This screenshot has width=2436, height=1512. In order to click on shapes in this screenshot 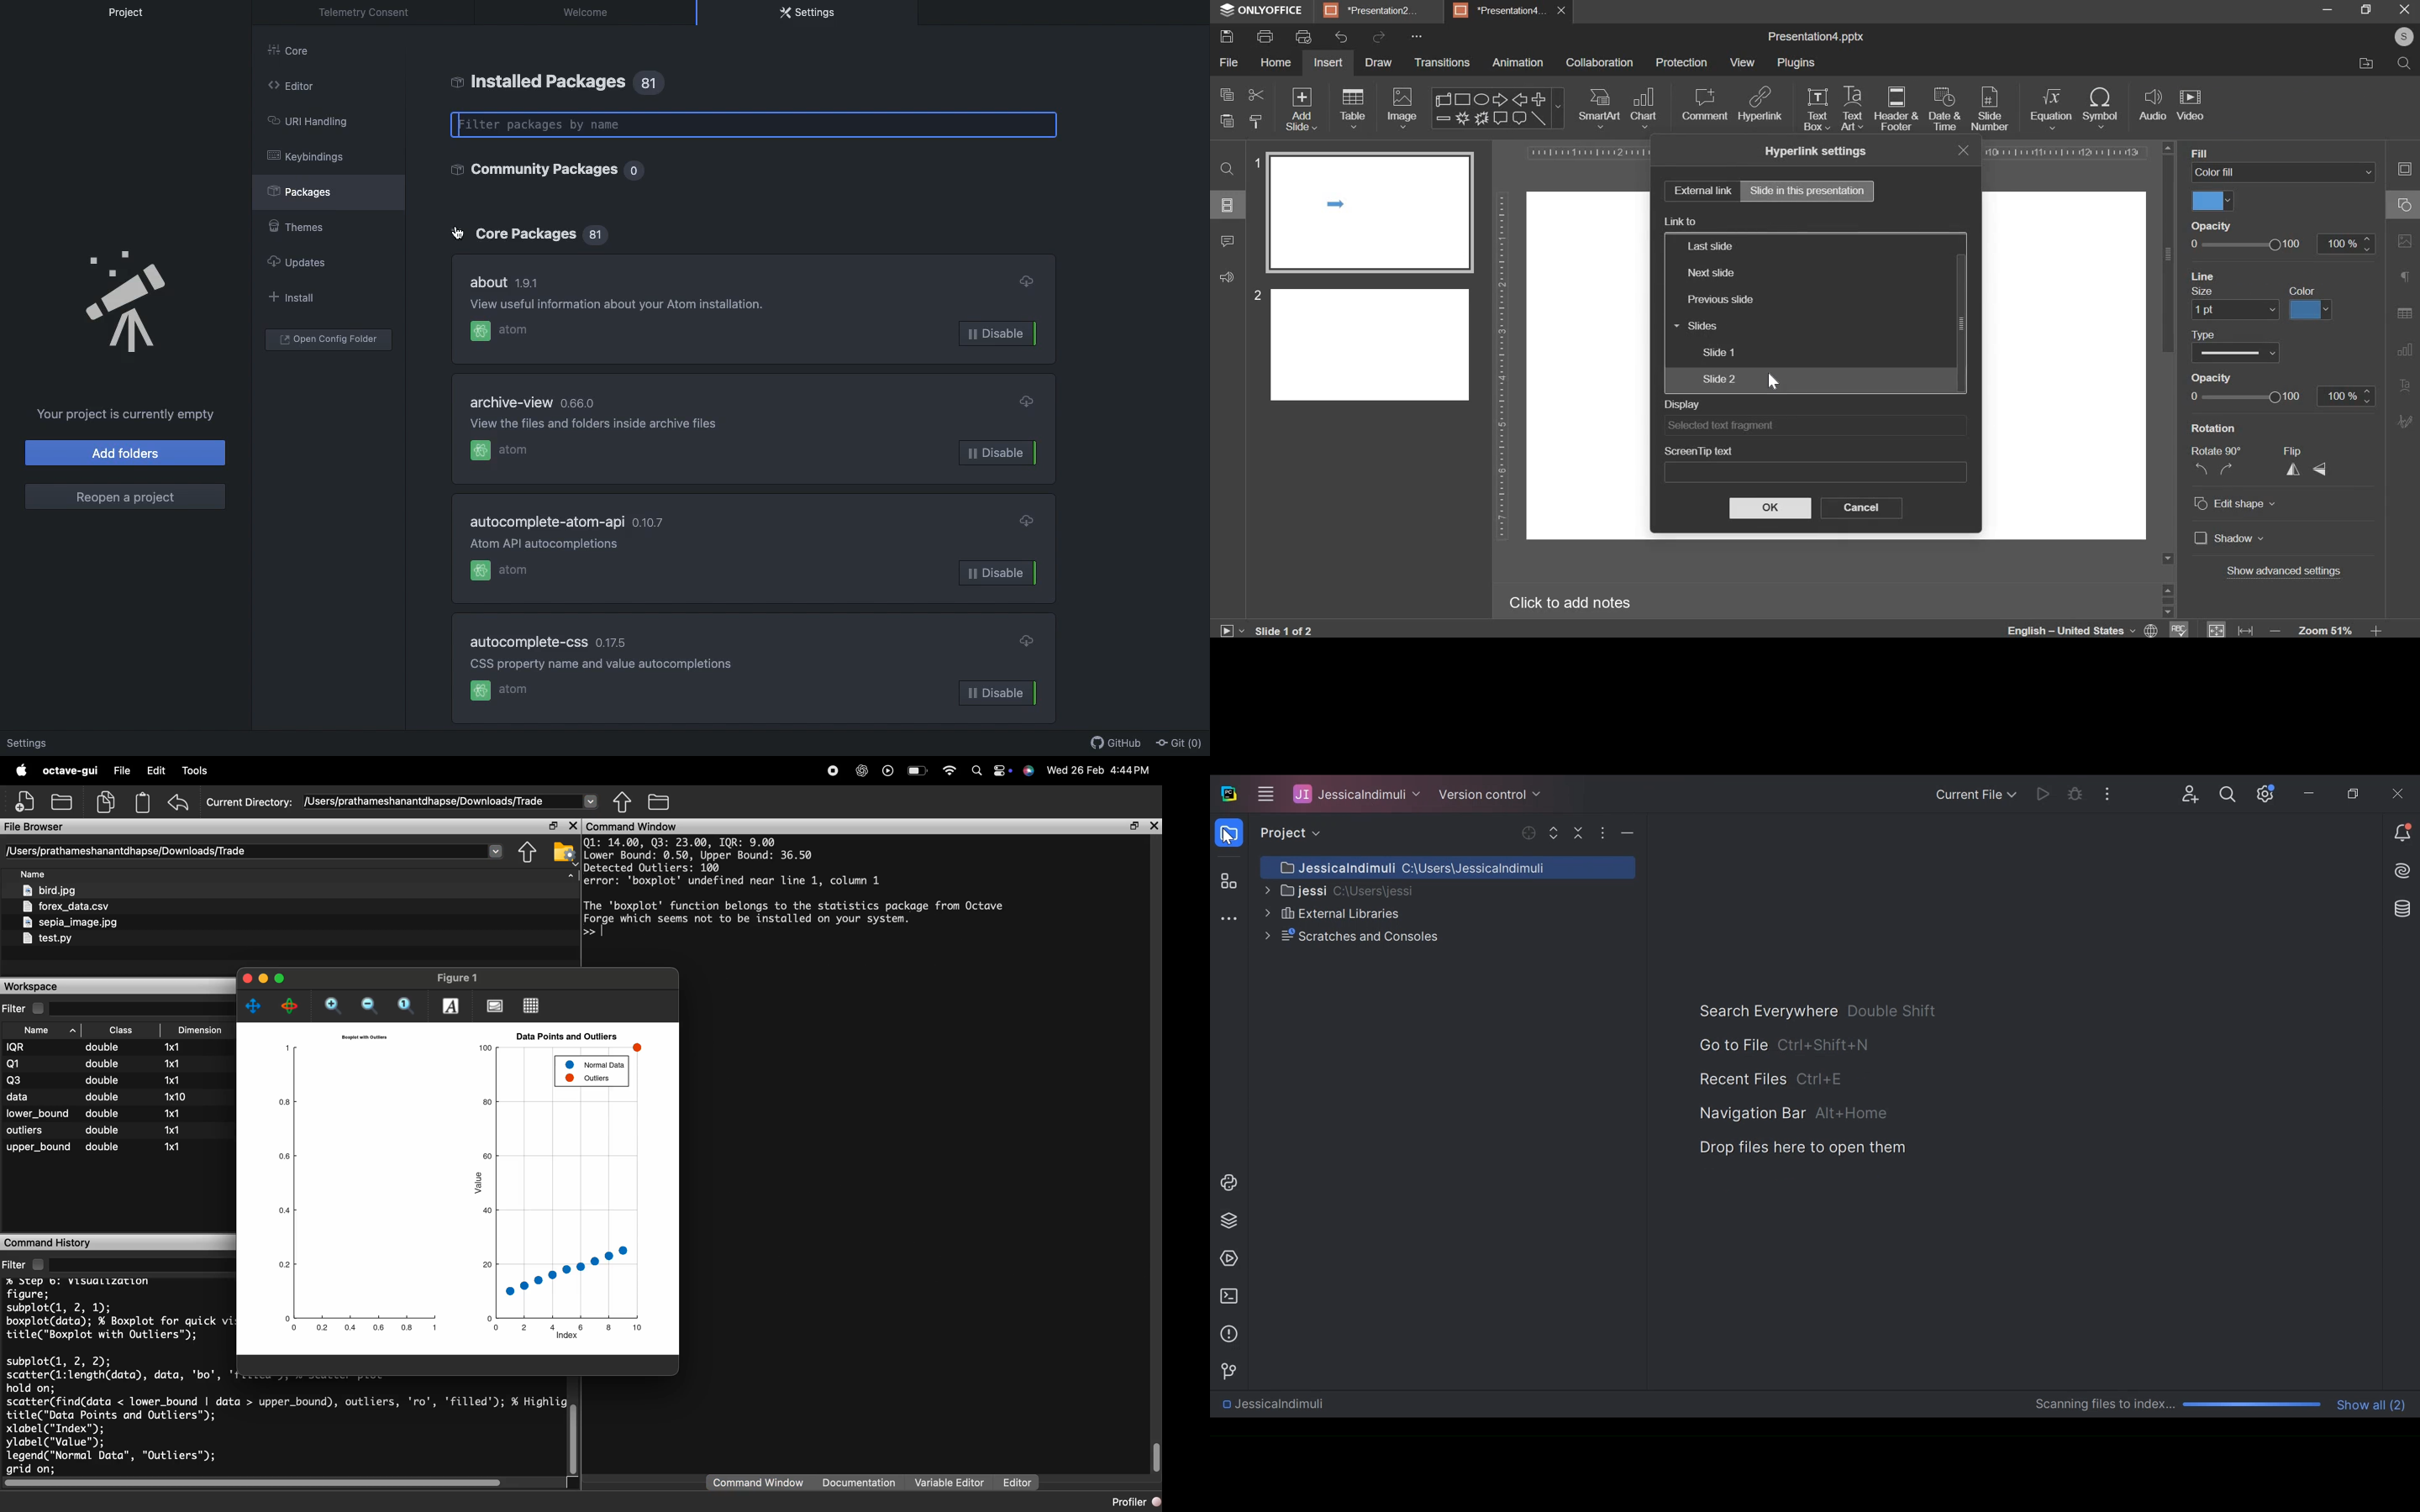, I will do `click(1497, 107)`.